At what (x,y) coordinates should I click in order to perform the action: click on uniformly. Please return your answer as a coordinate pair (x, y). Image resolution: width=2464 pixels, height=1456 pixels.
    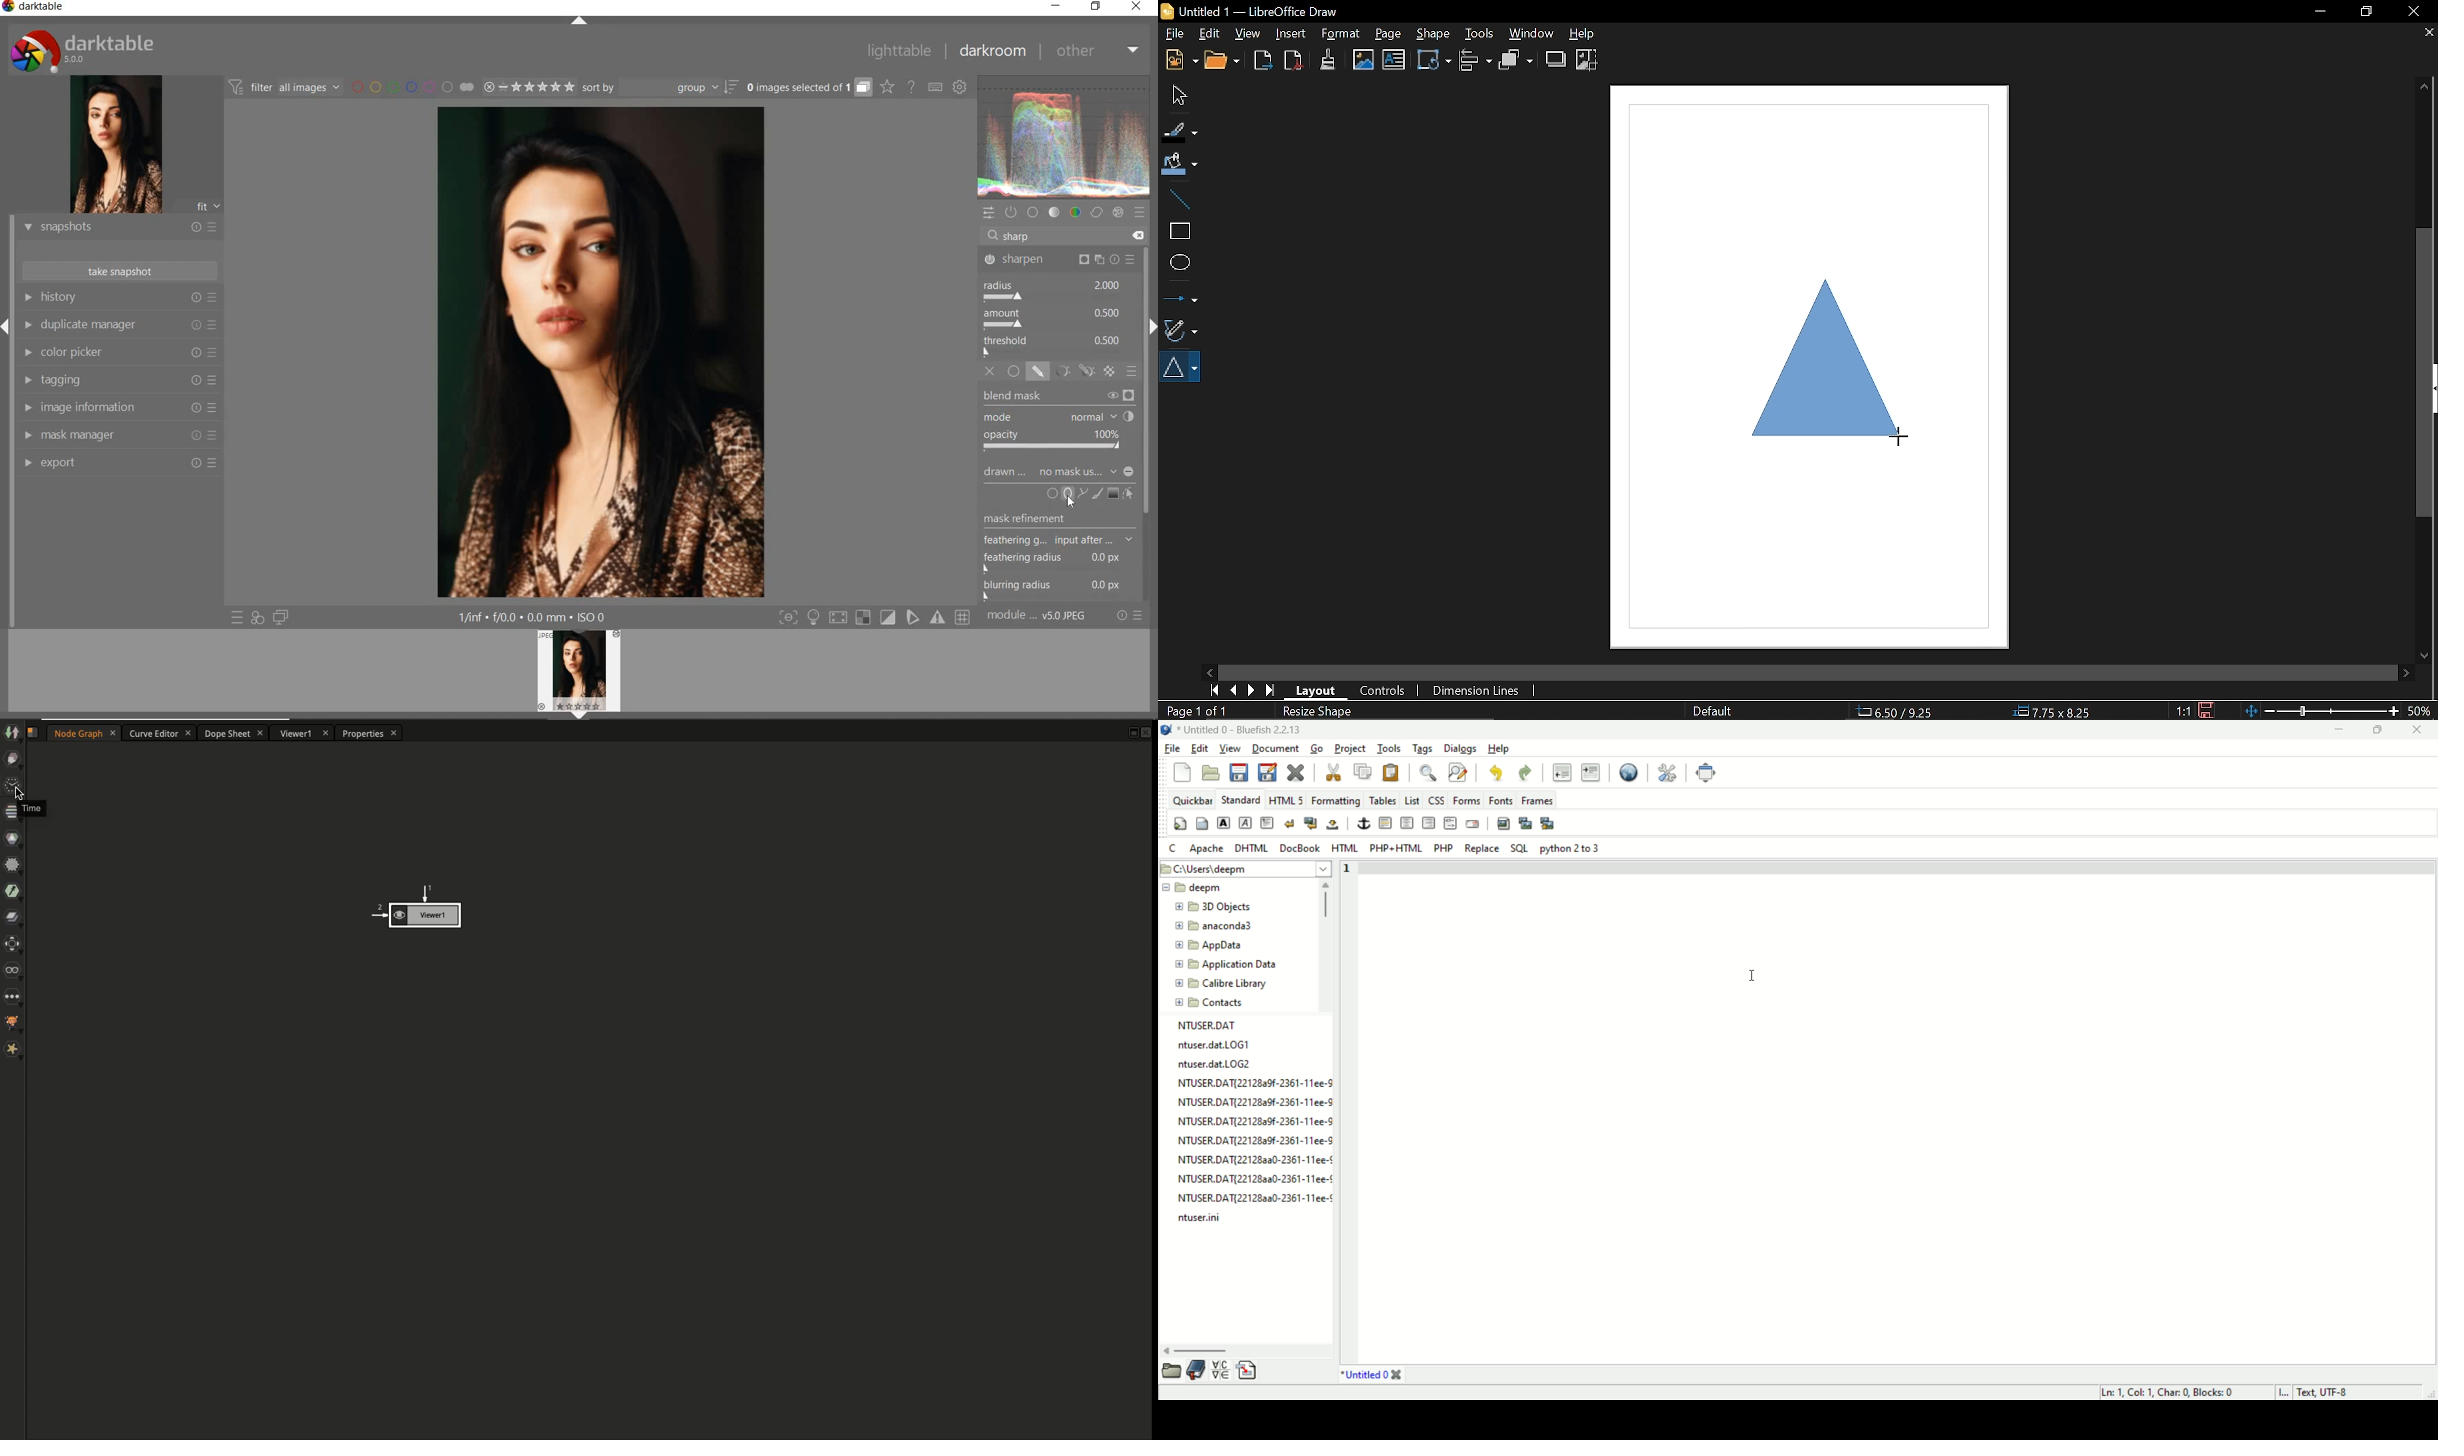
    Looking at the image, I should click on (1014, 372).